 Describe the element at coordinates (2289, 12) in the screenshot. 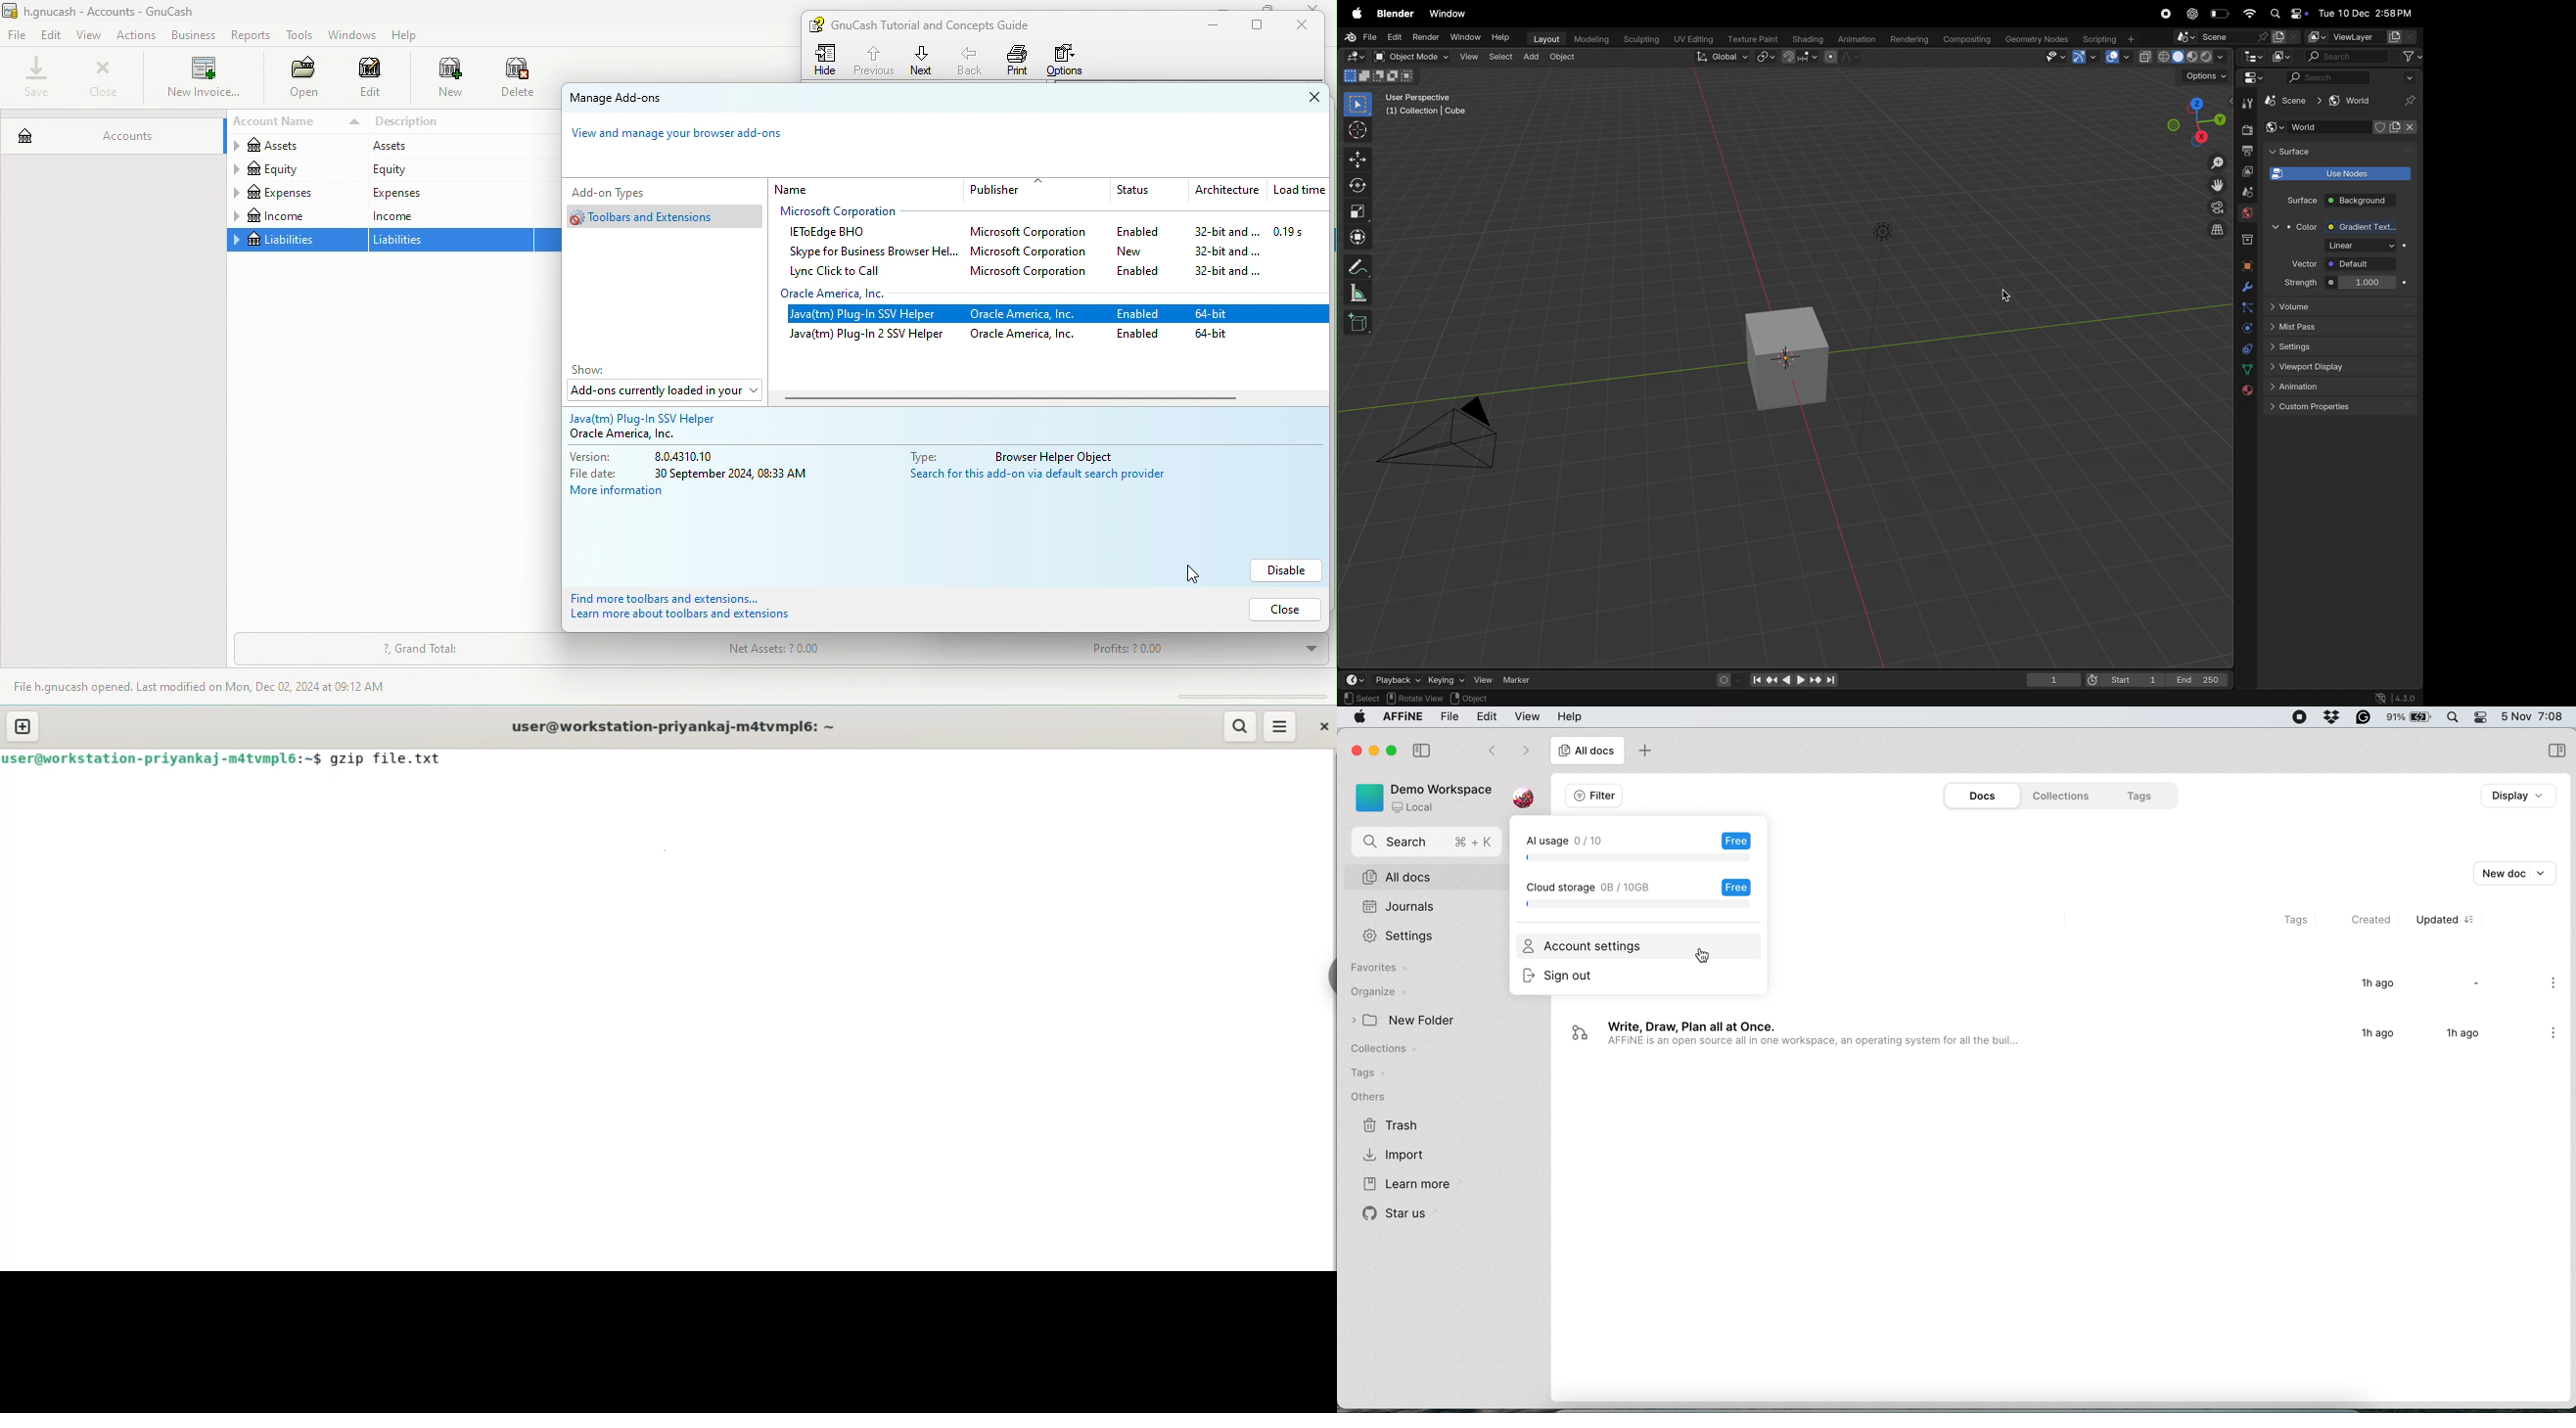

I see `Apple widgets` at that location.